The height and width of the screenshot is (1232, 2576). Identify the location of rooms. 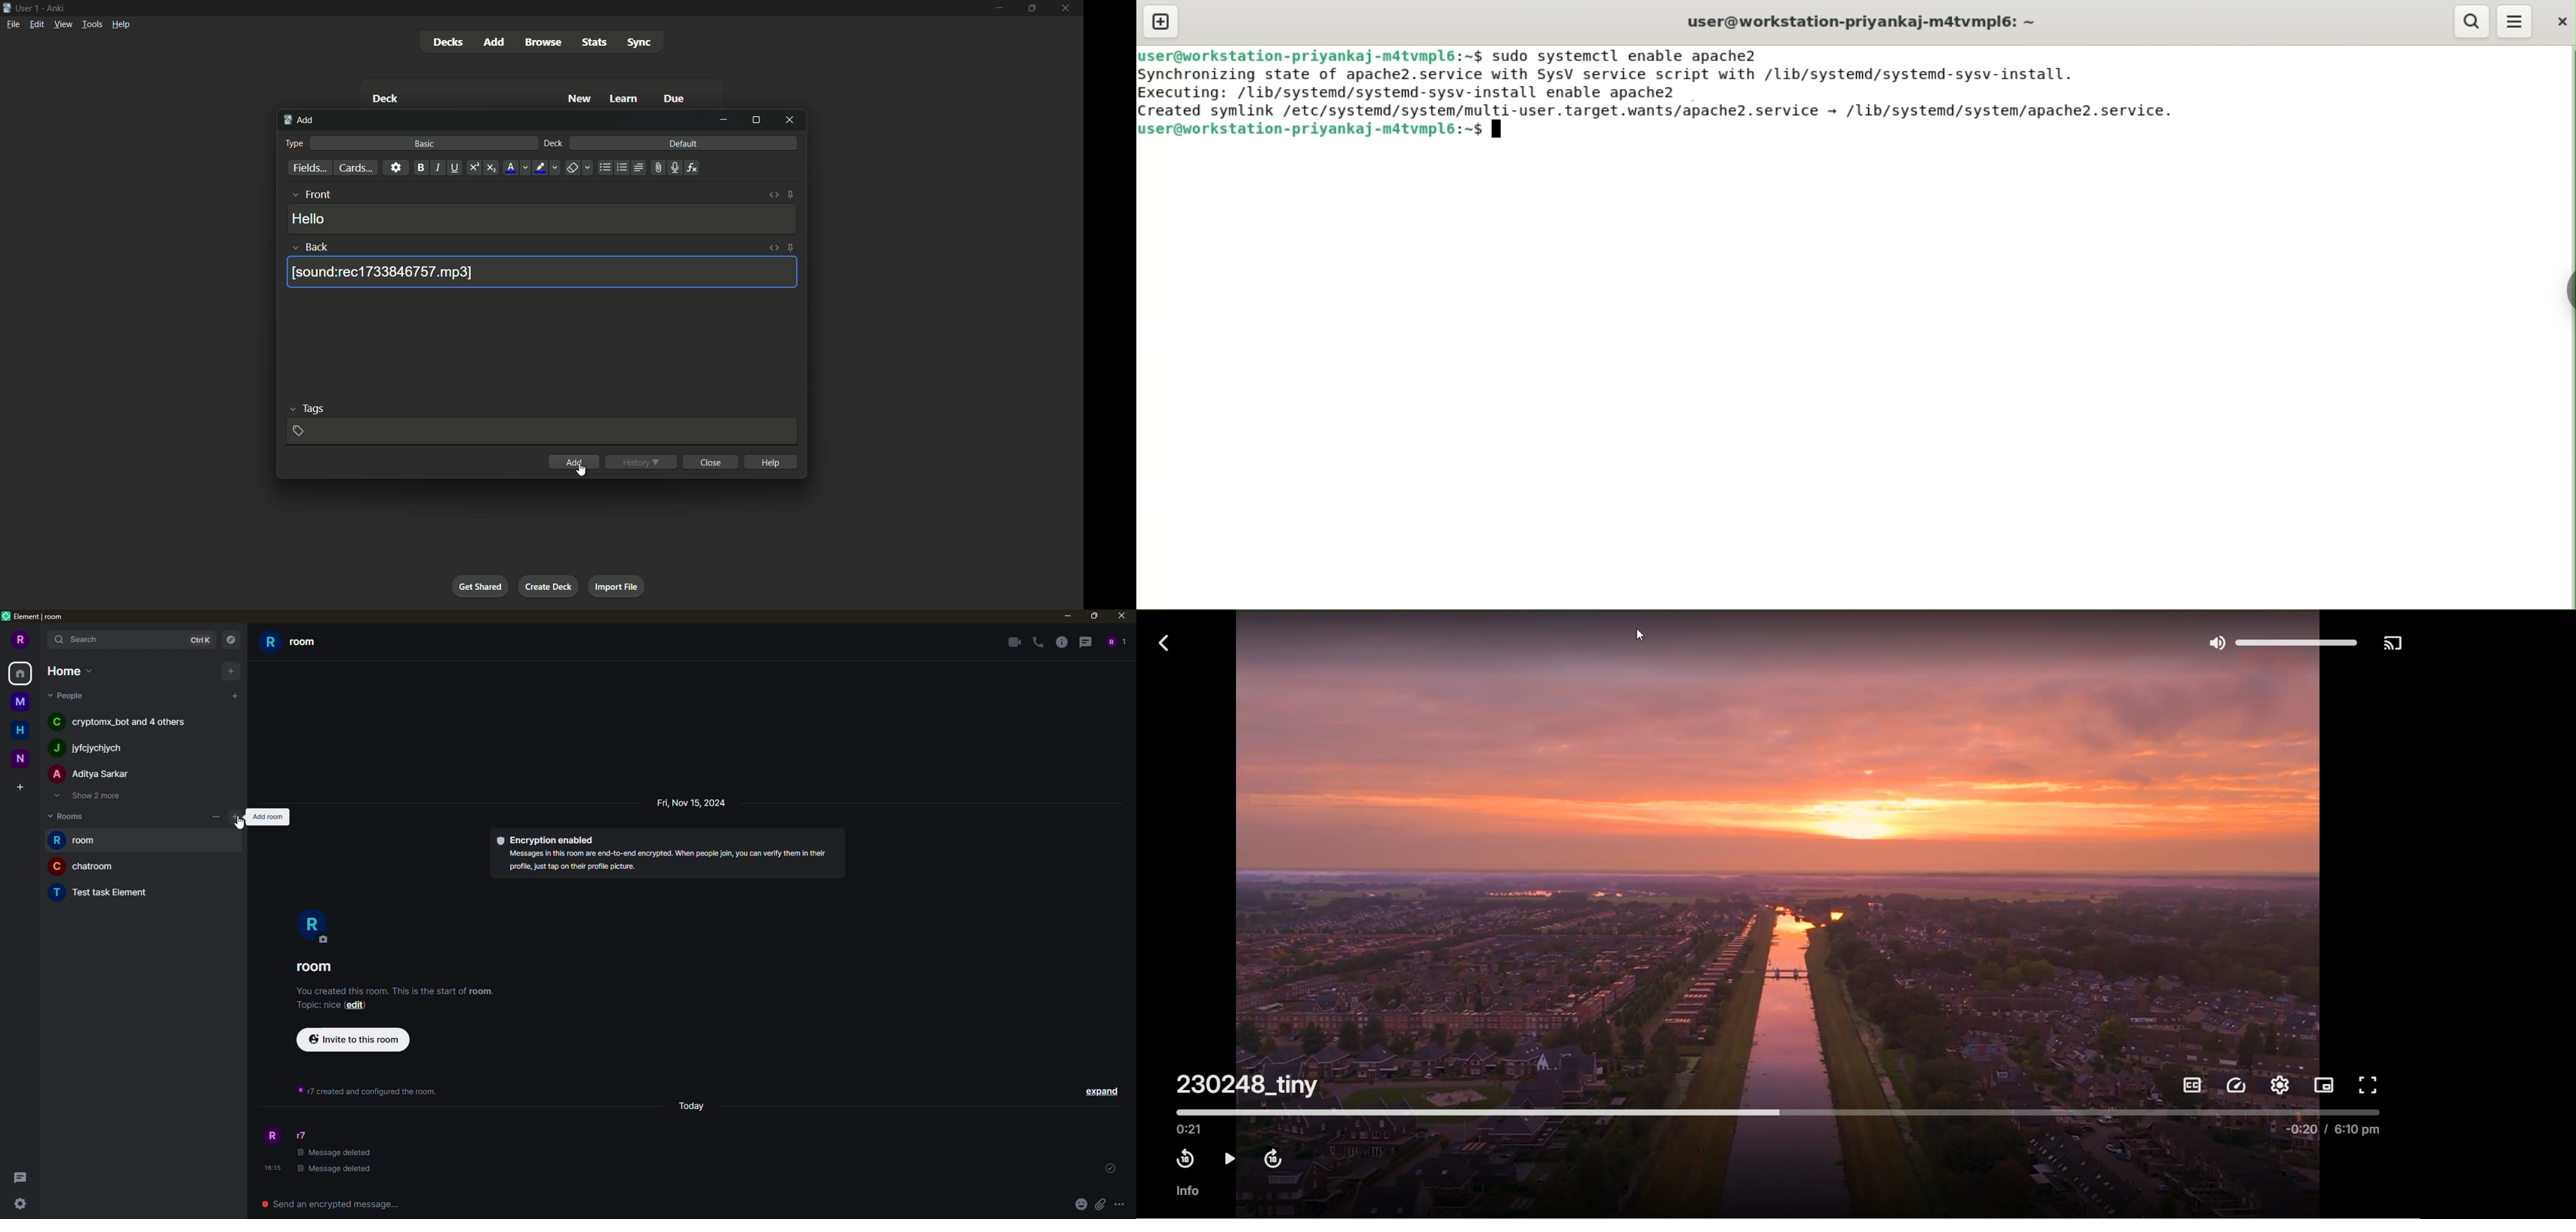
(66, 815).